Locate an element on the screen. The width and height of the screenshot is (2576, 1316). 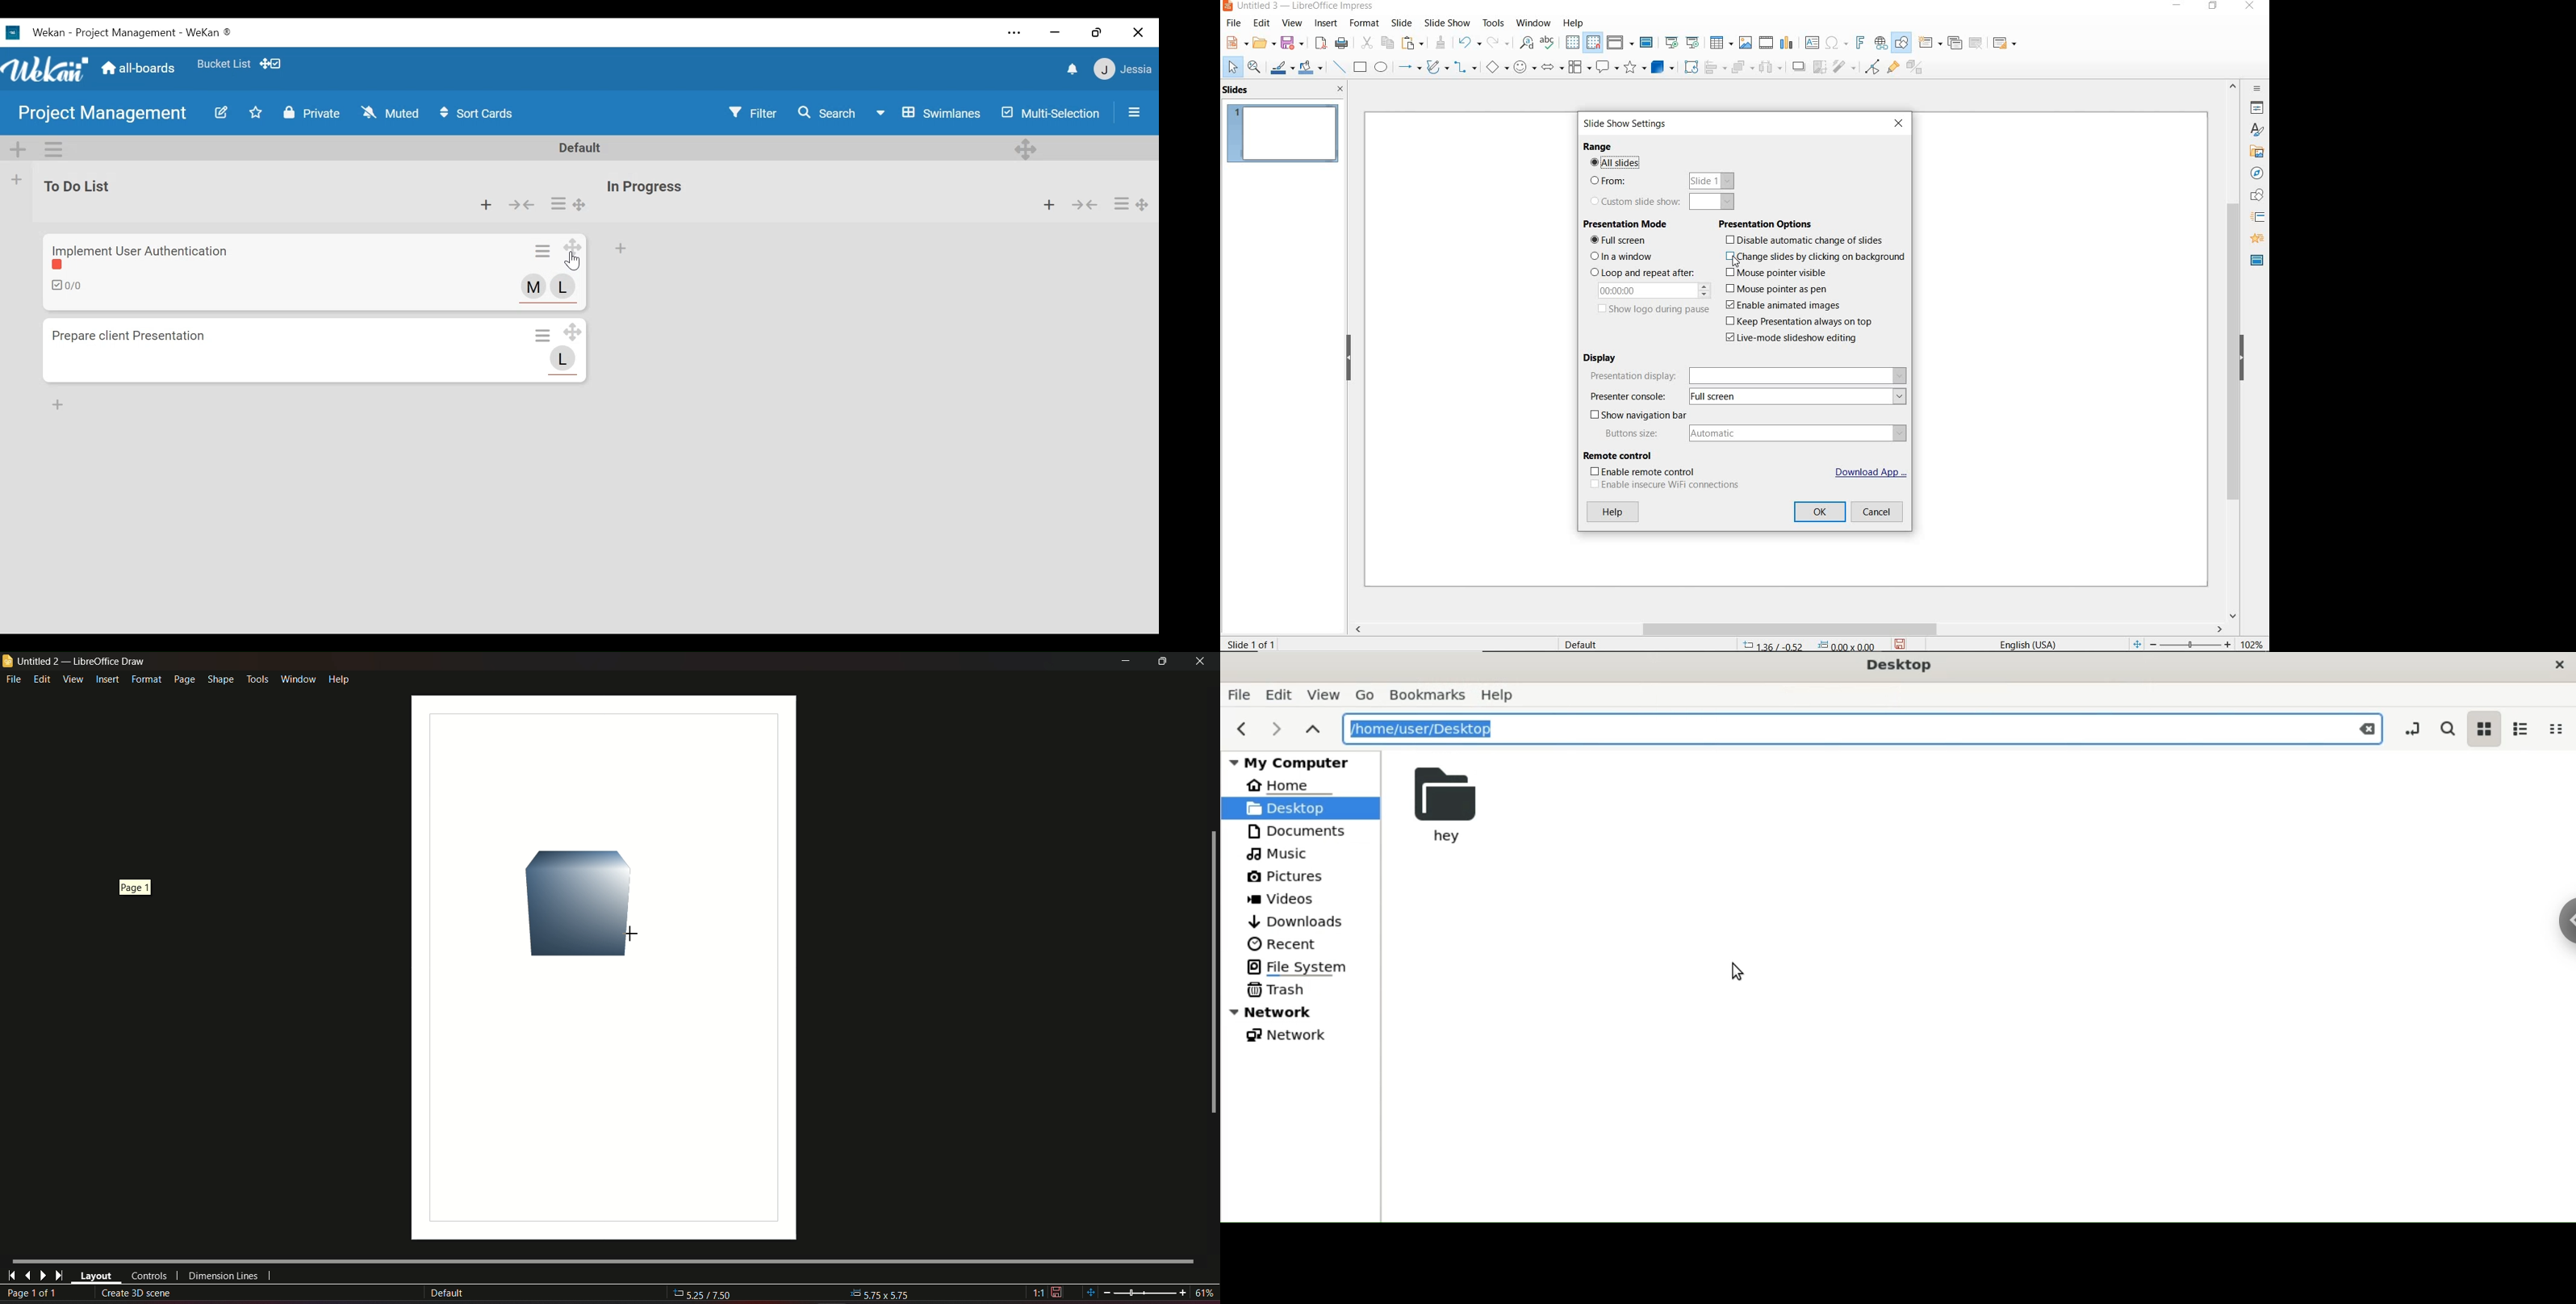
Downloads is located at coordinates (1292, 922).